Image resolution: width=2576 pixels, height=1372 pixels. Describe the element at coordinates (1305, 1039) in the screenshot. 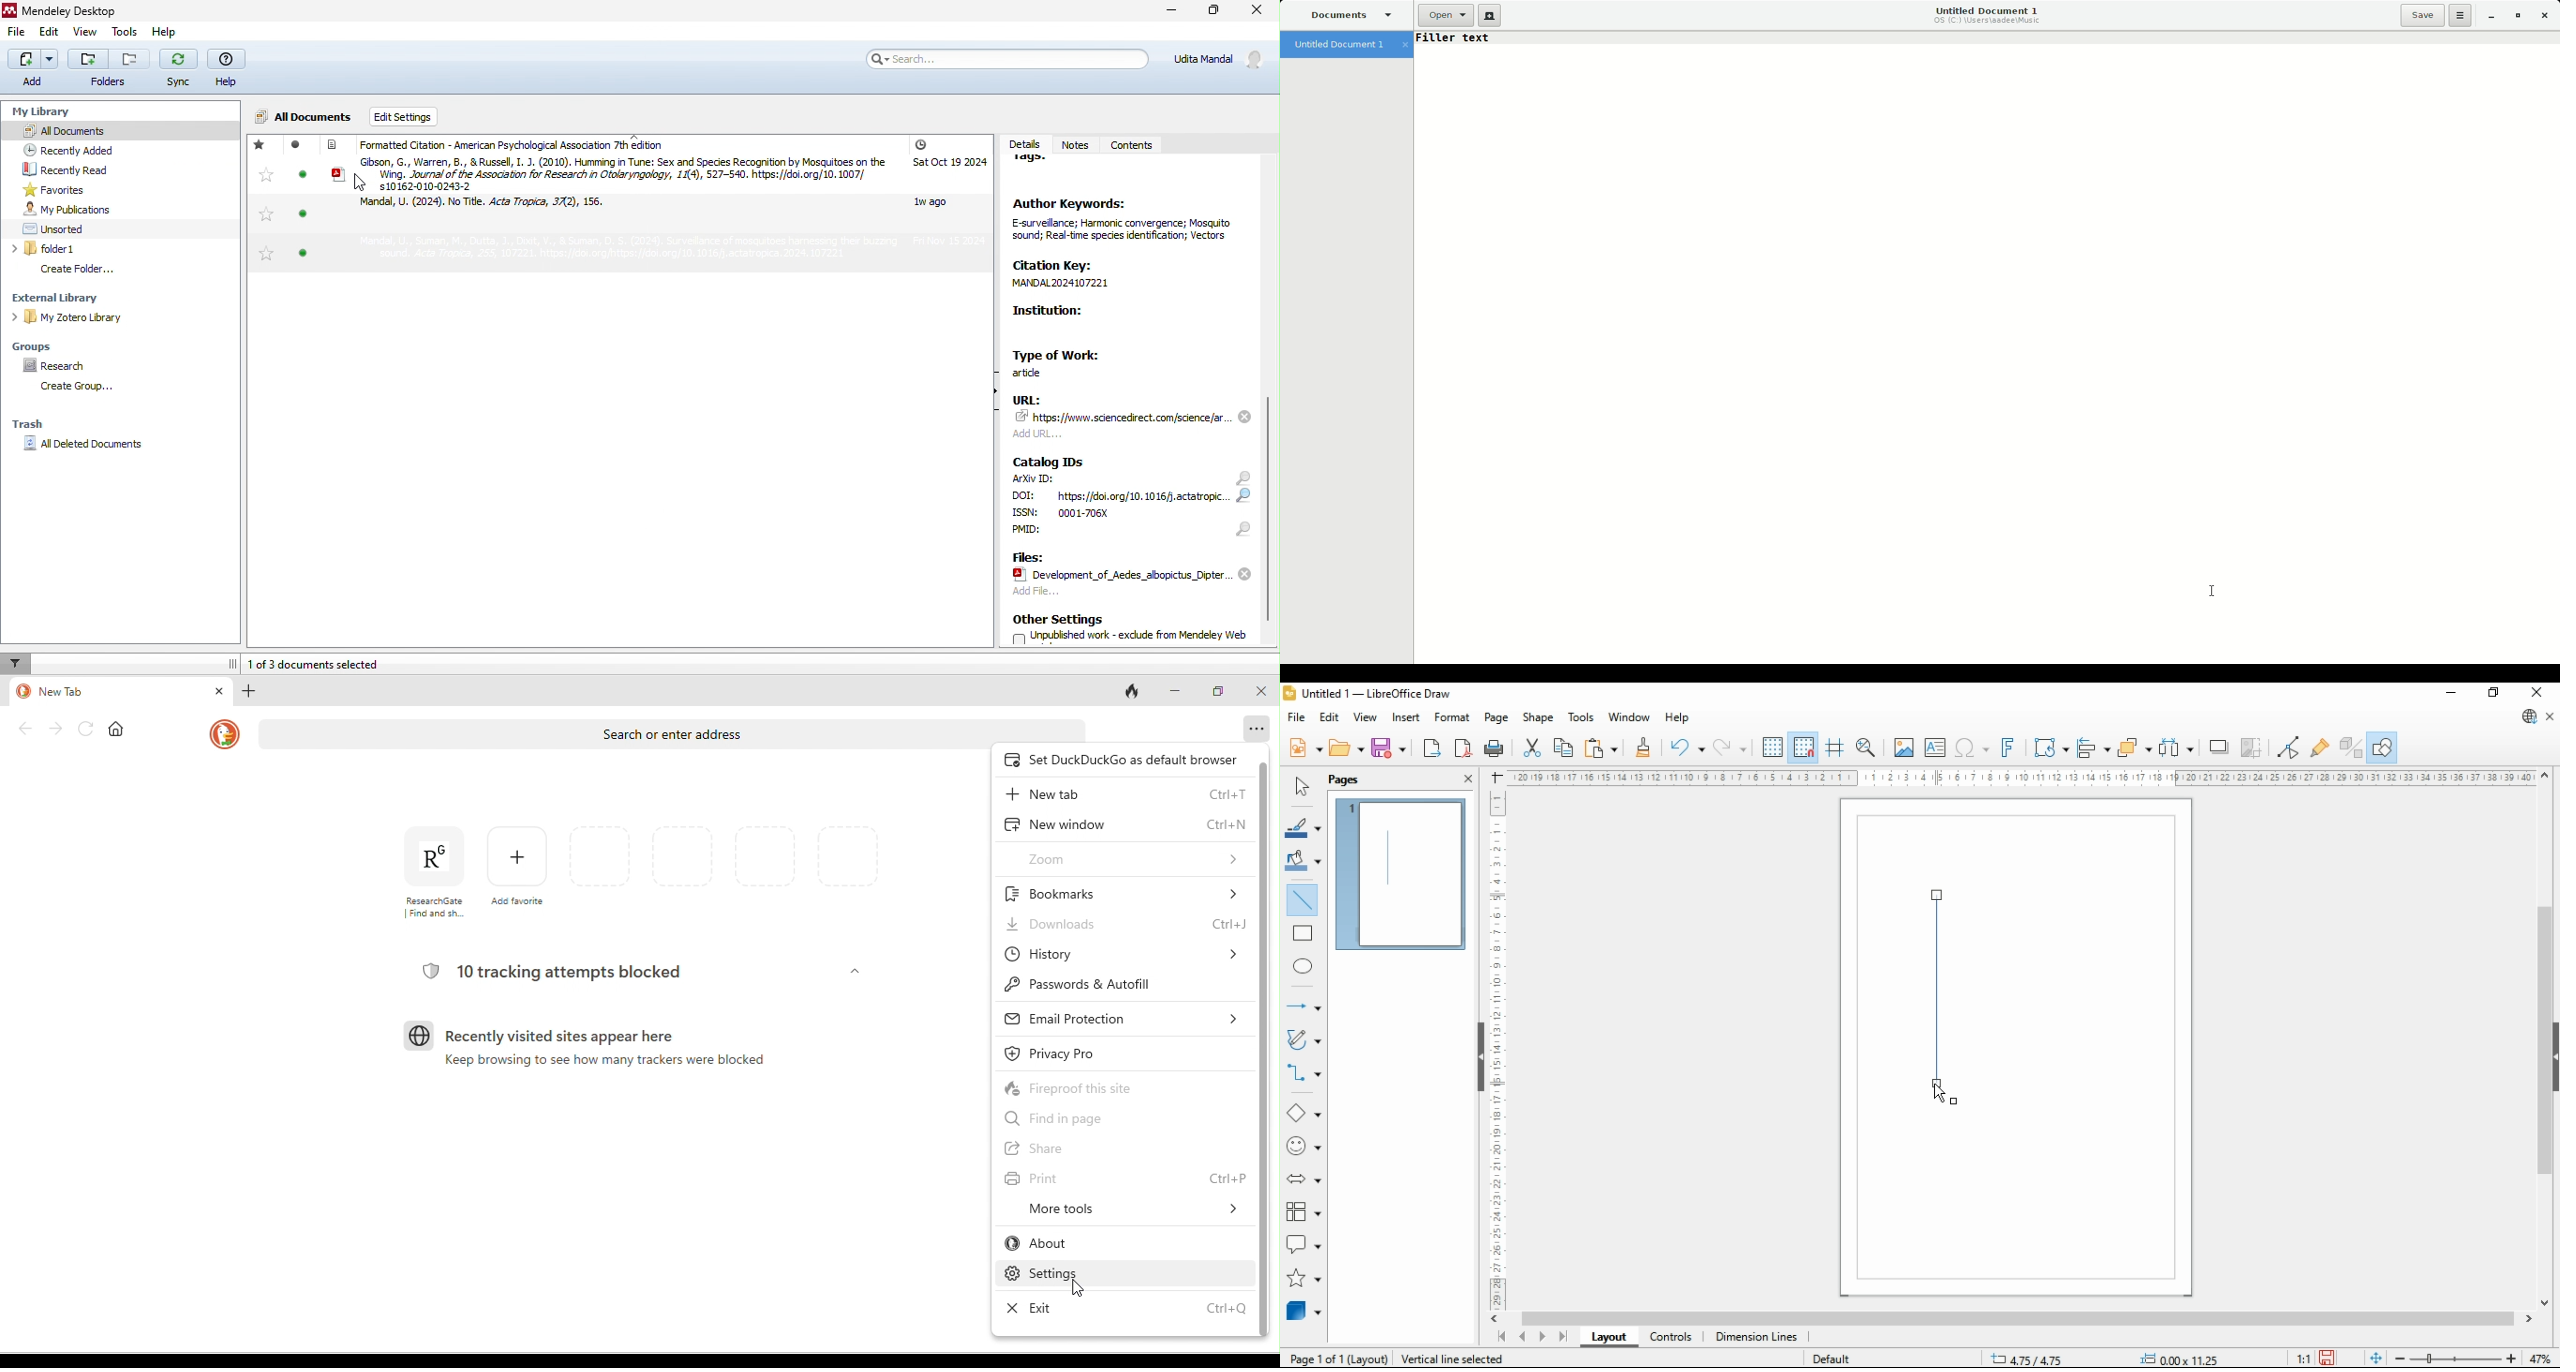

I see `curves and polygons` at that location.